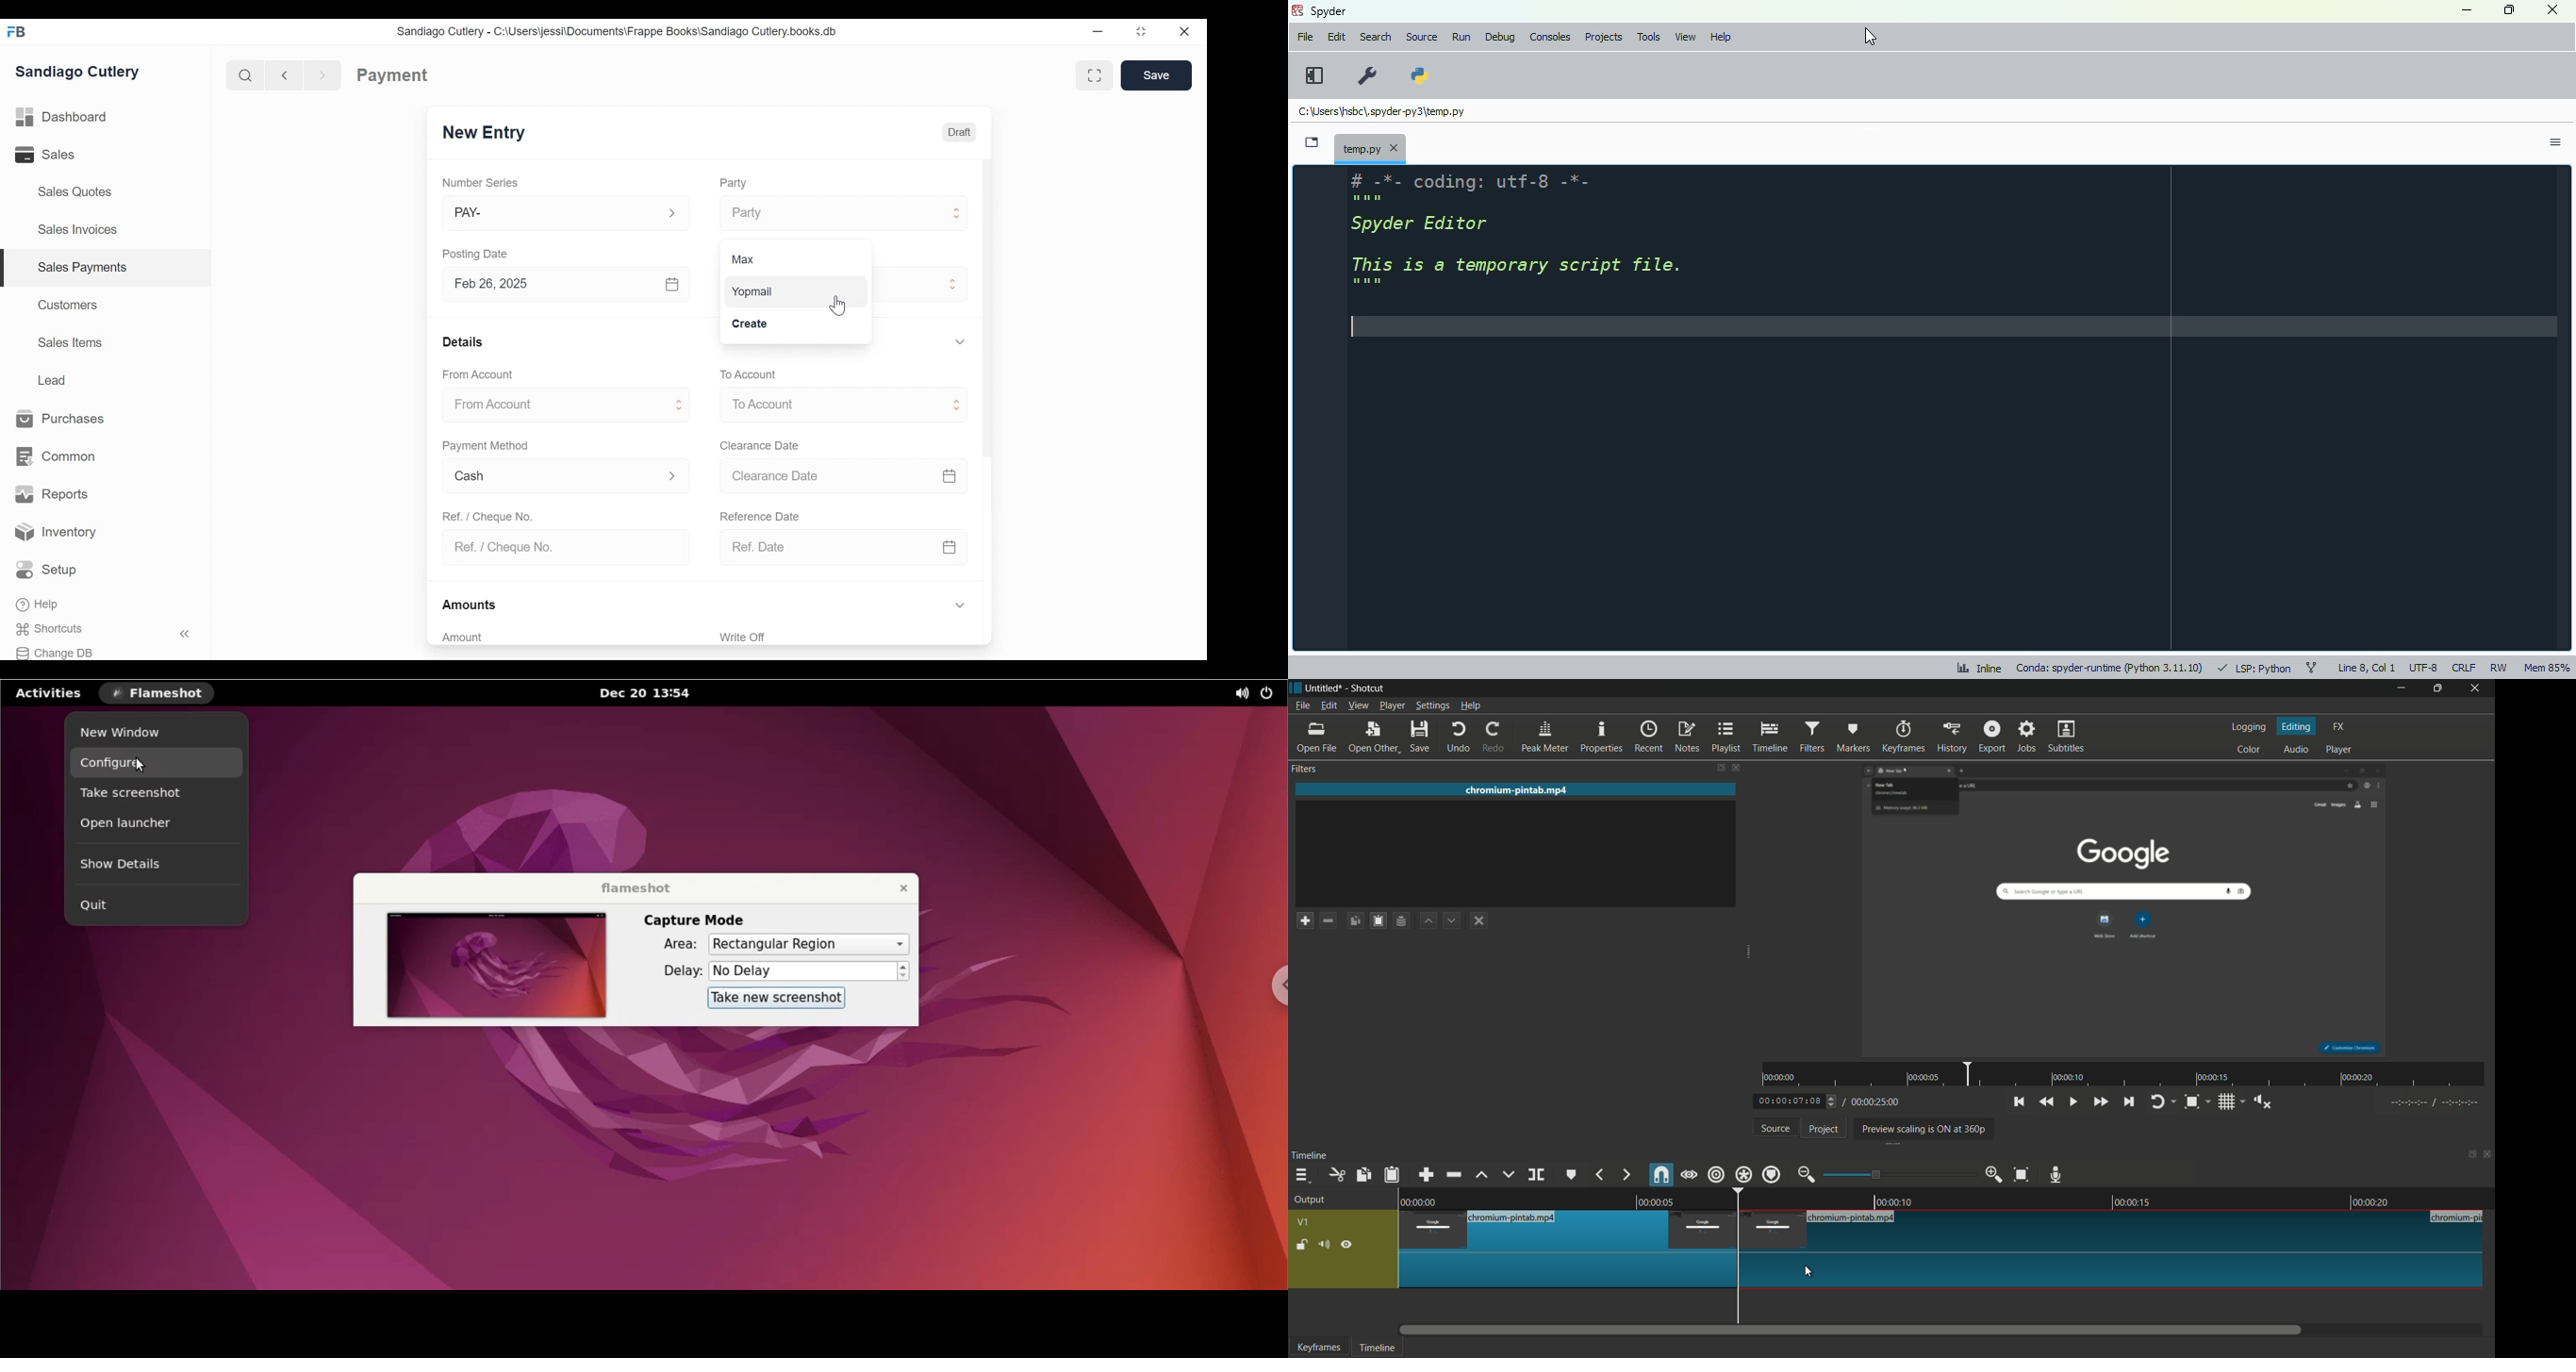 The image size is (2576, 1372). I want to click on Close , so click(1186, 31).